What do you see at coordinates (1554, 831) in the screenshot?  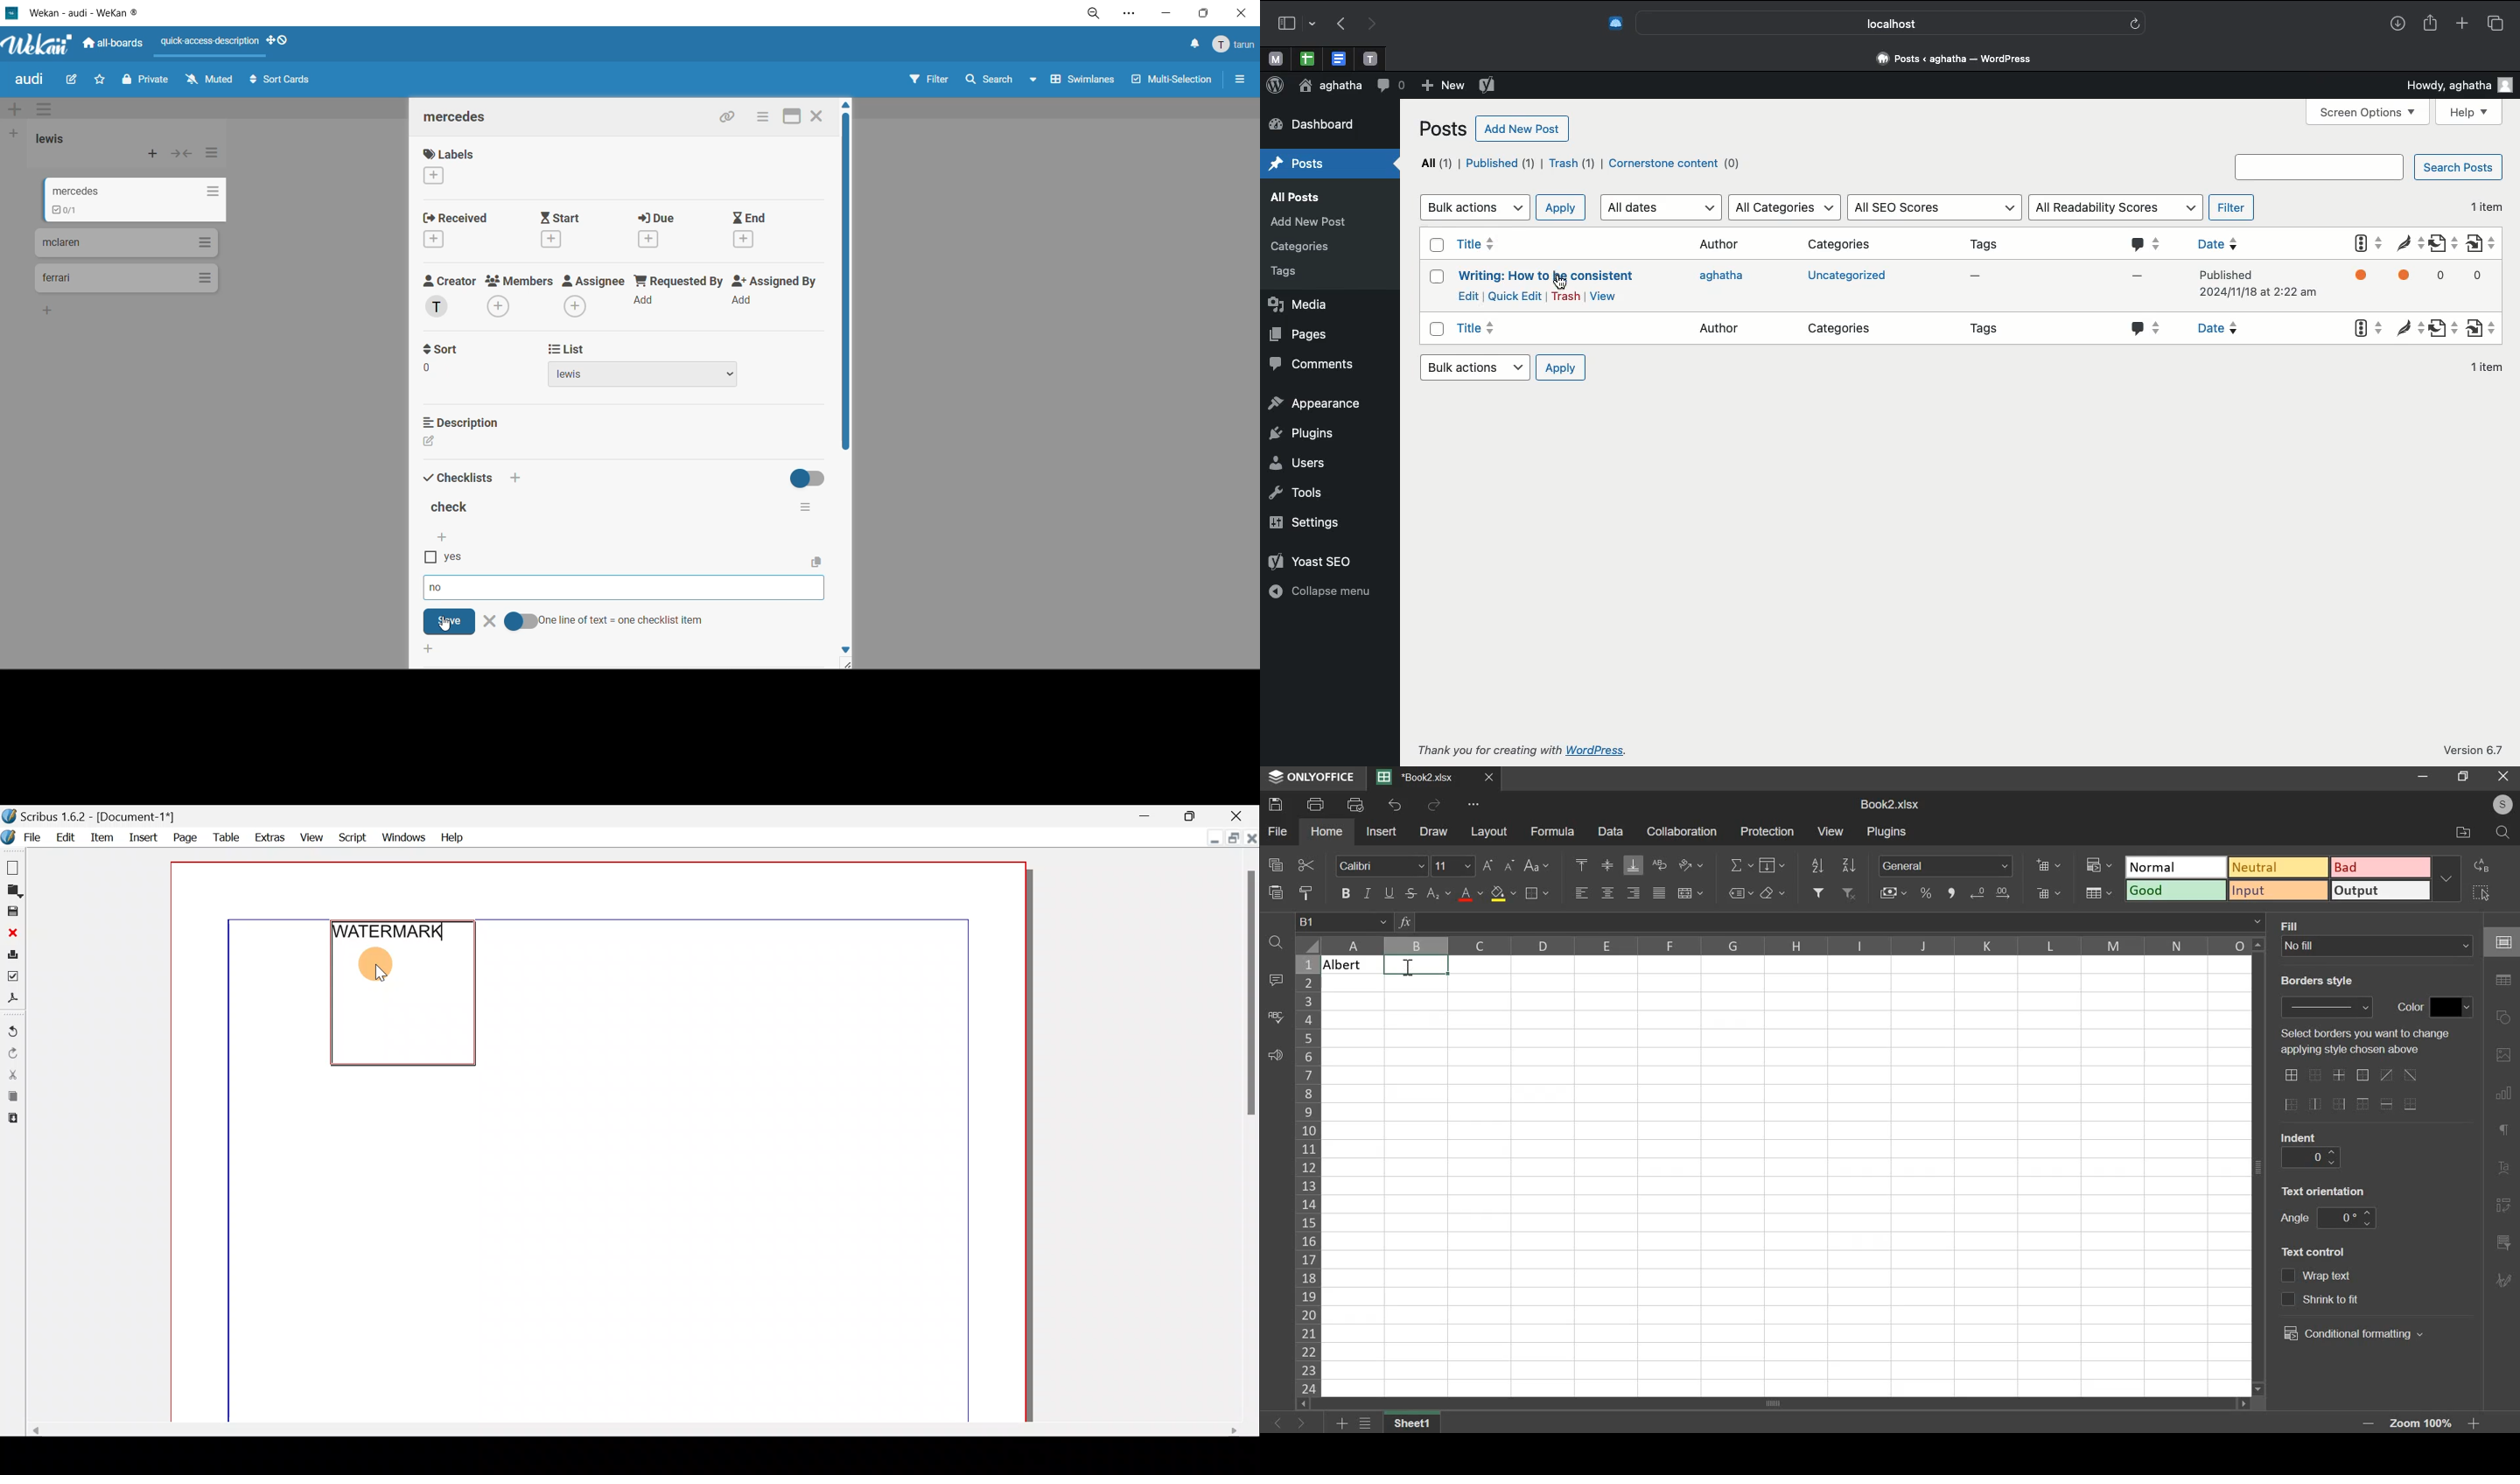 I see `formula` at bounding box center [1554, 831].